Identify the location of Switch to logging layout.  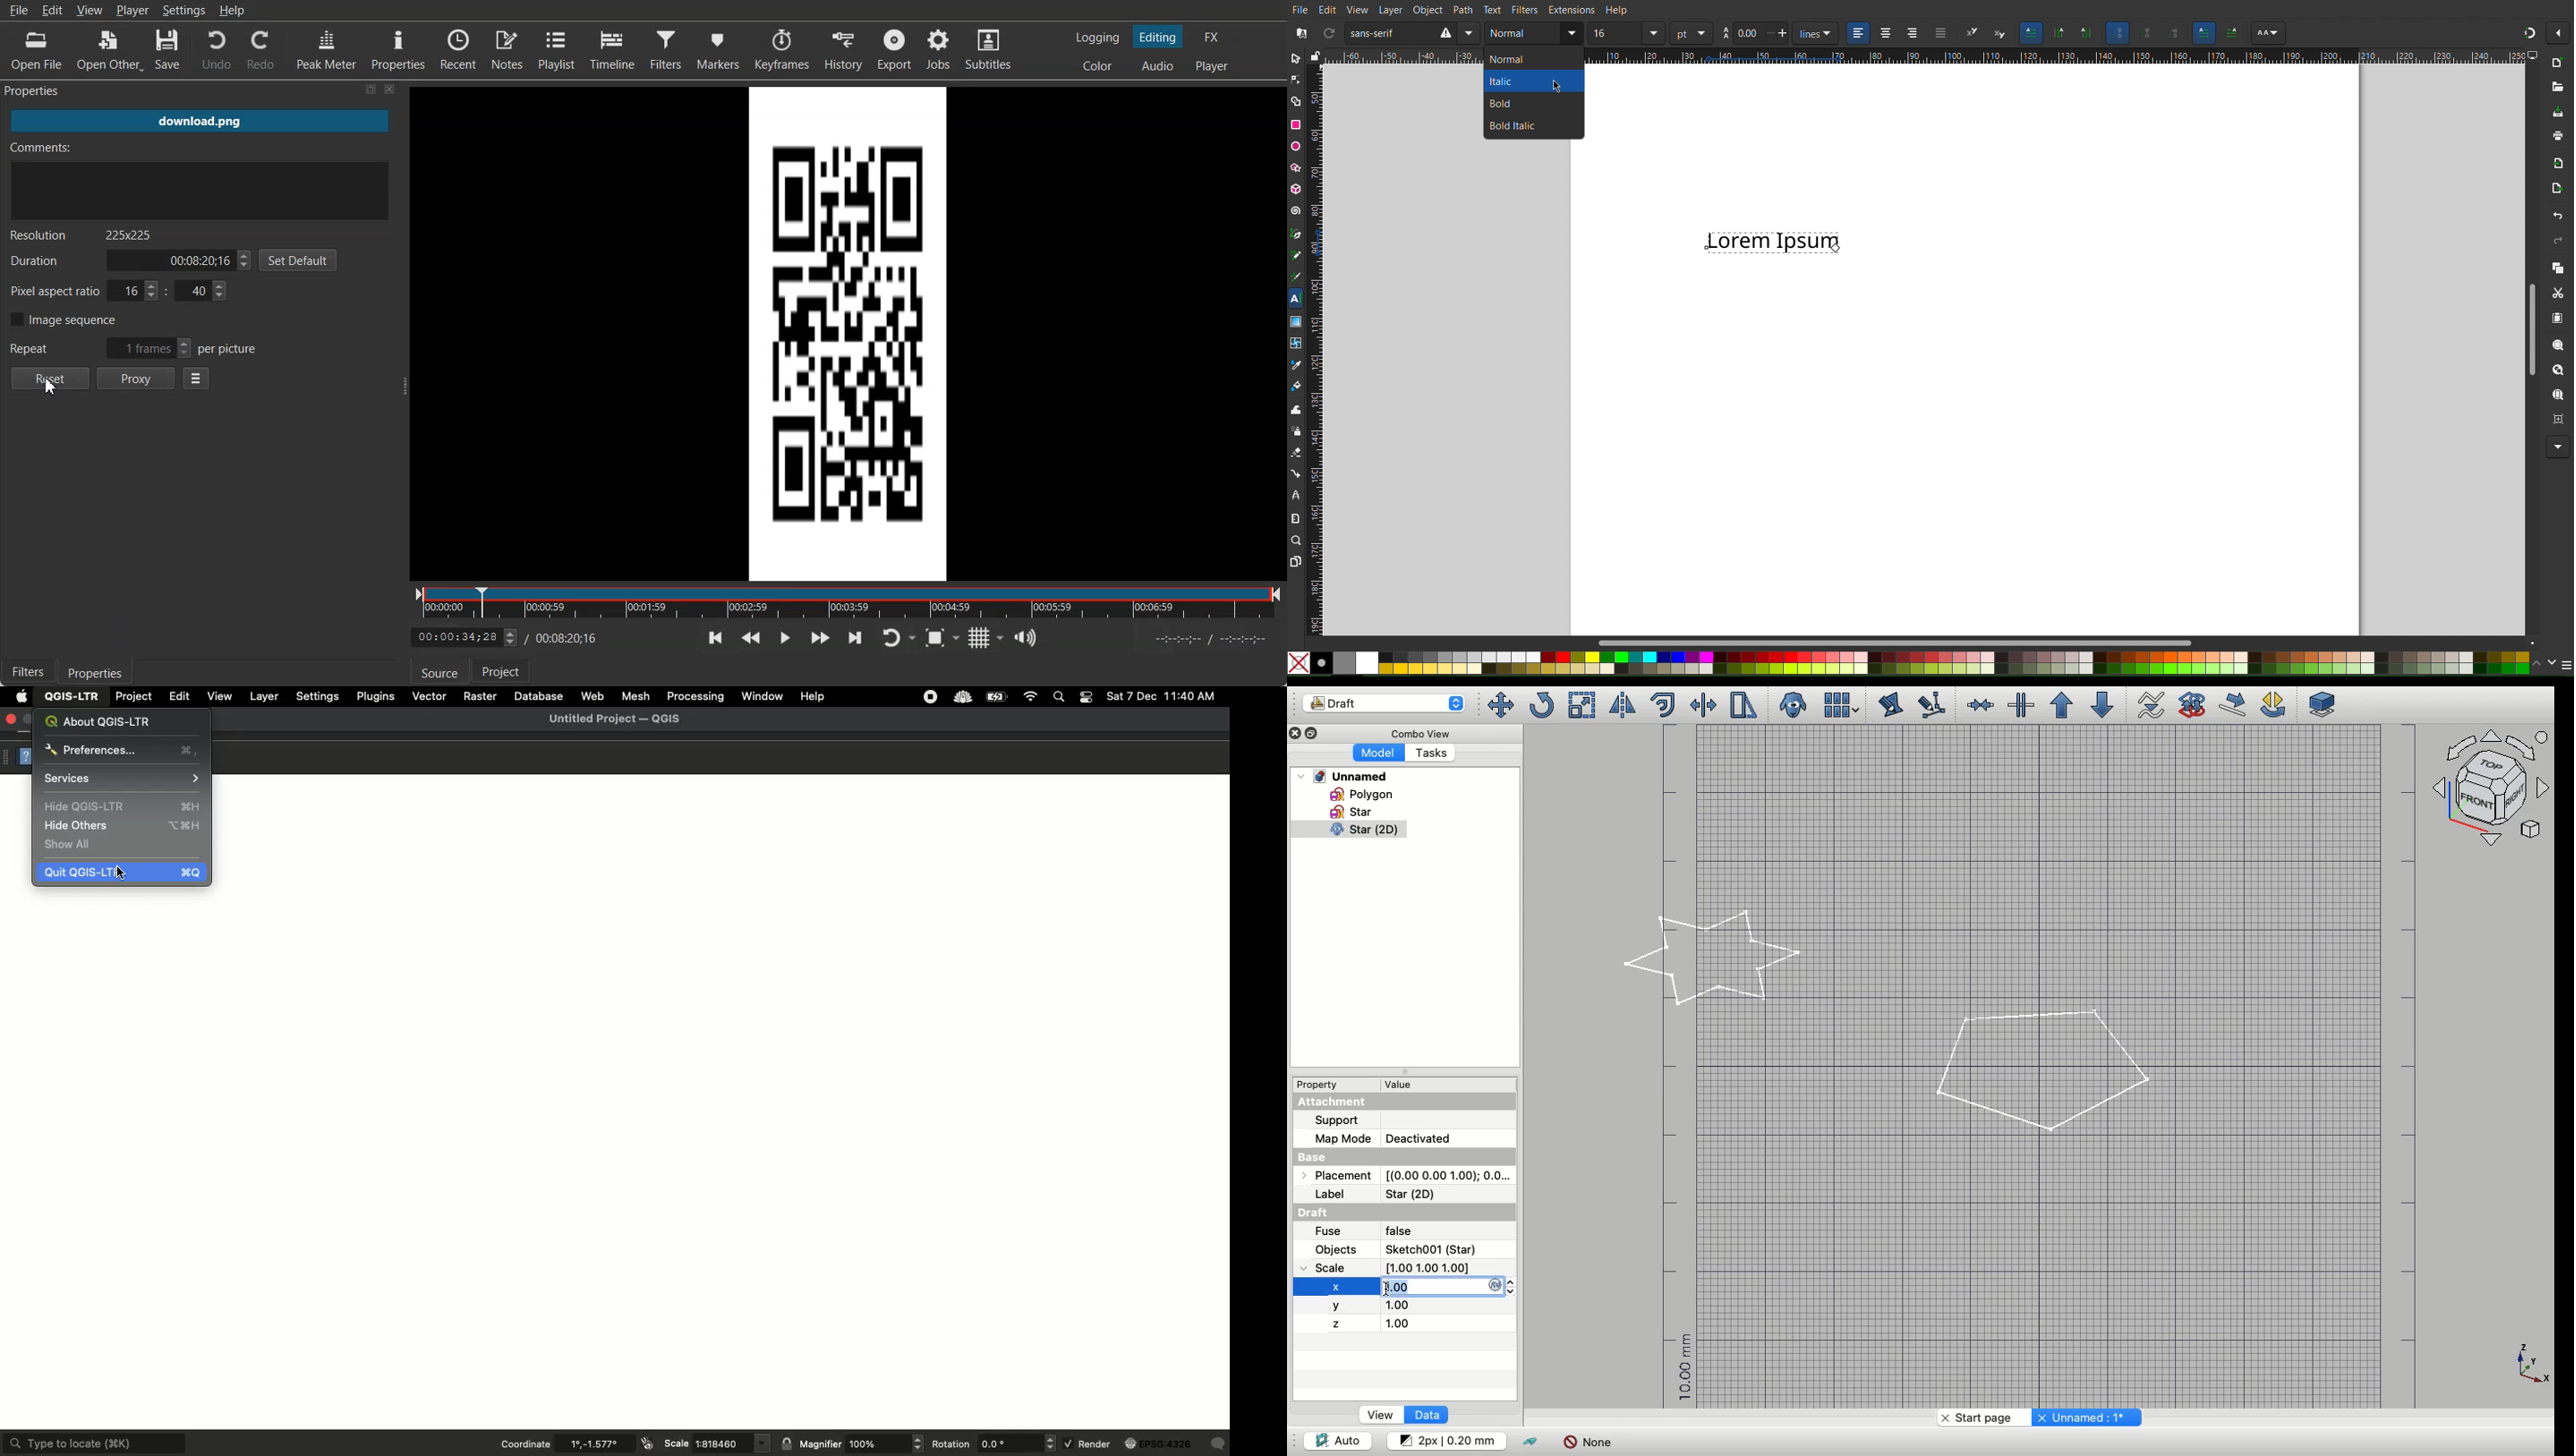
(1099, 37).